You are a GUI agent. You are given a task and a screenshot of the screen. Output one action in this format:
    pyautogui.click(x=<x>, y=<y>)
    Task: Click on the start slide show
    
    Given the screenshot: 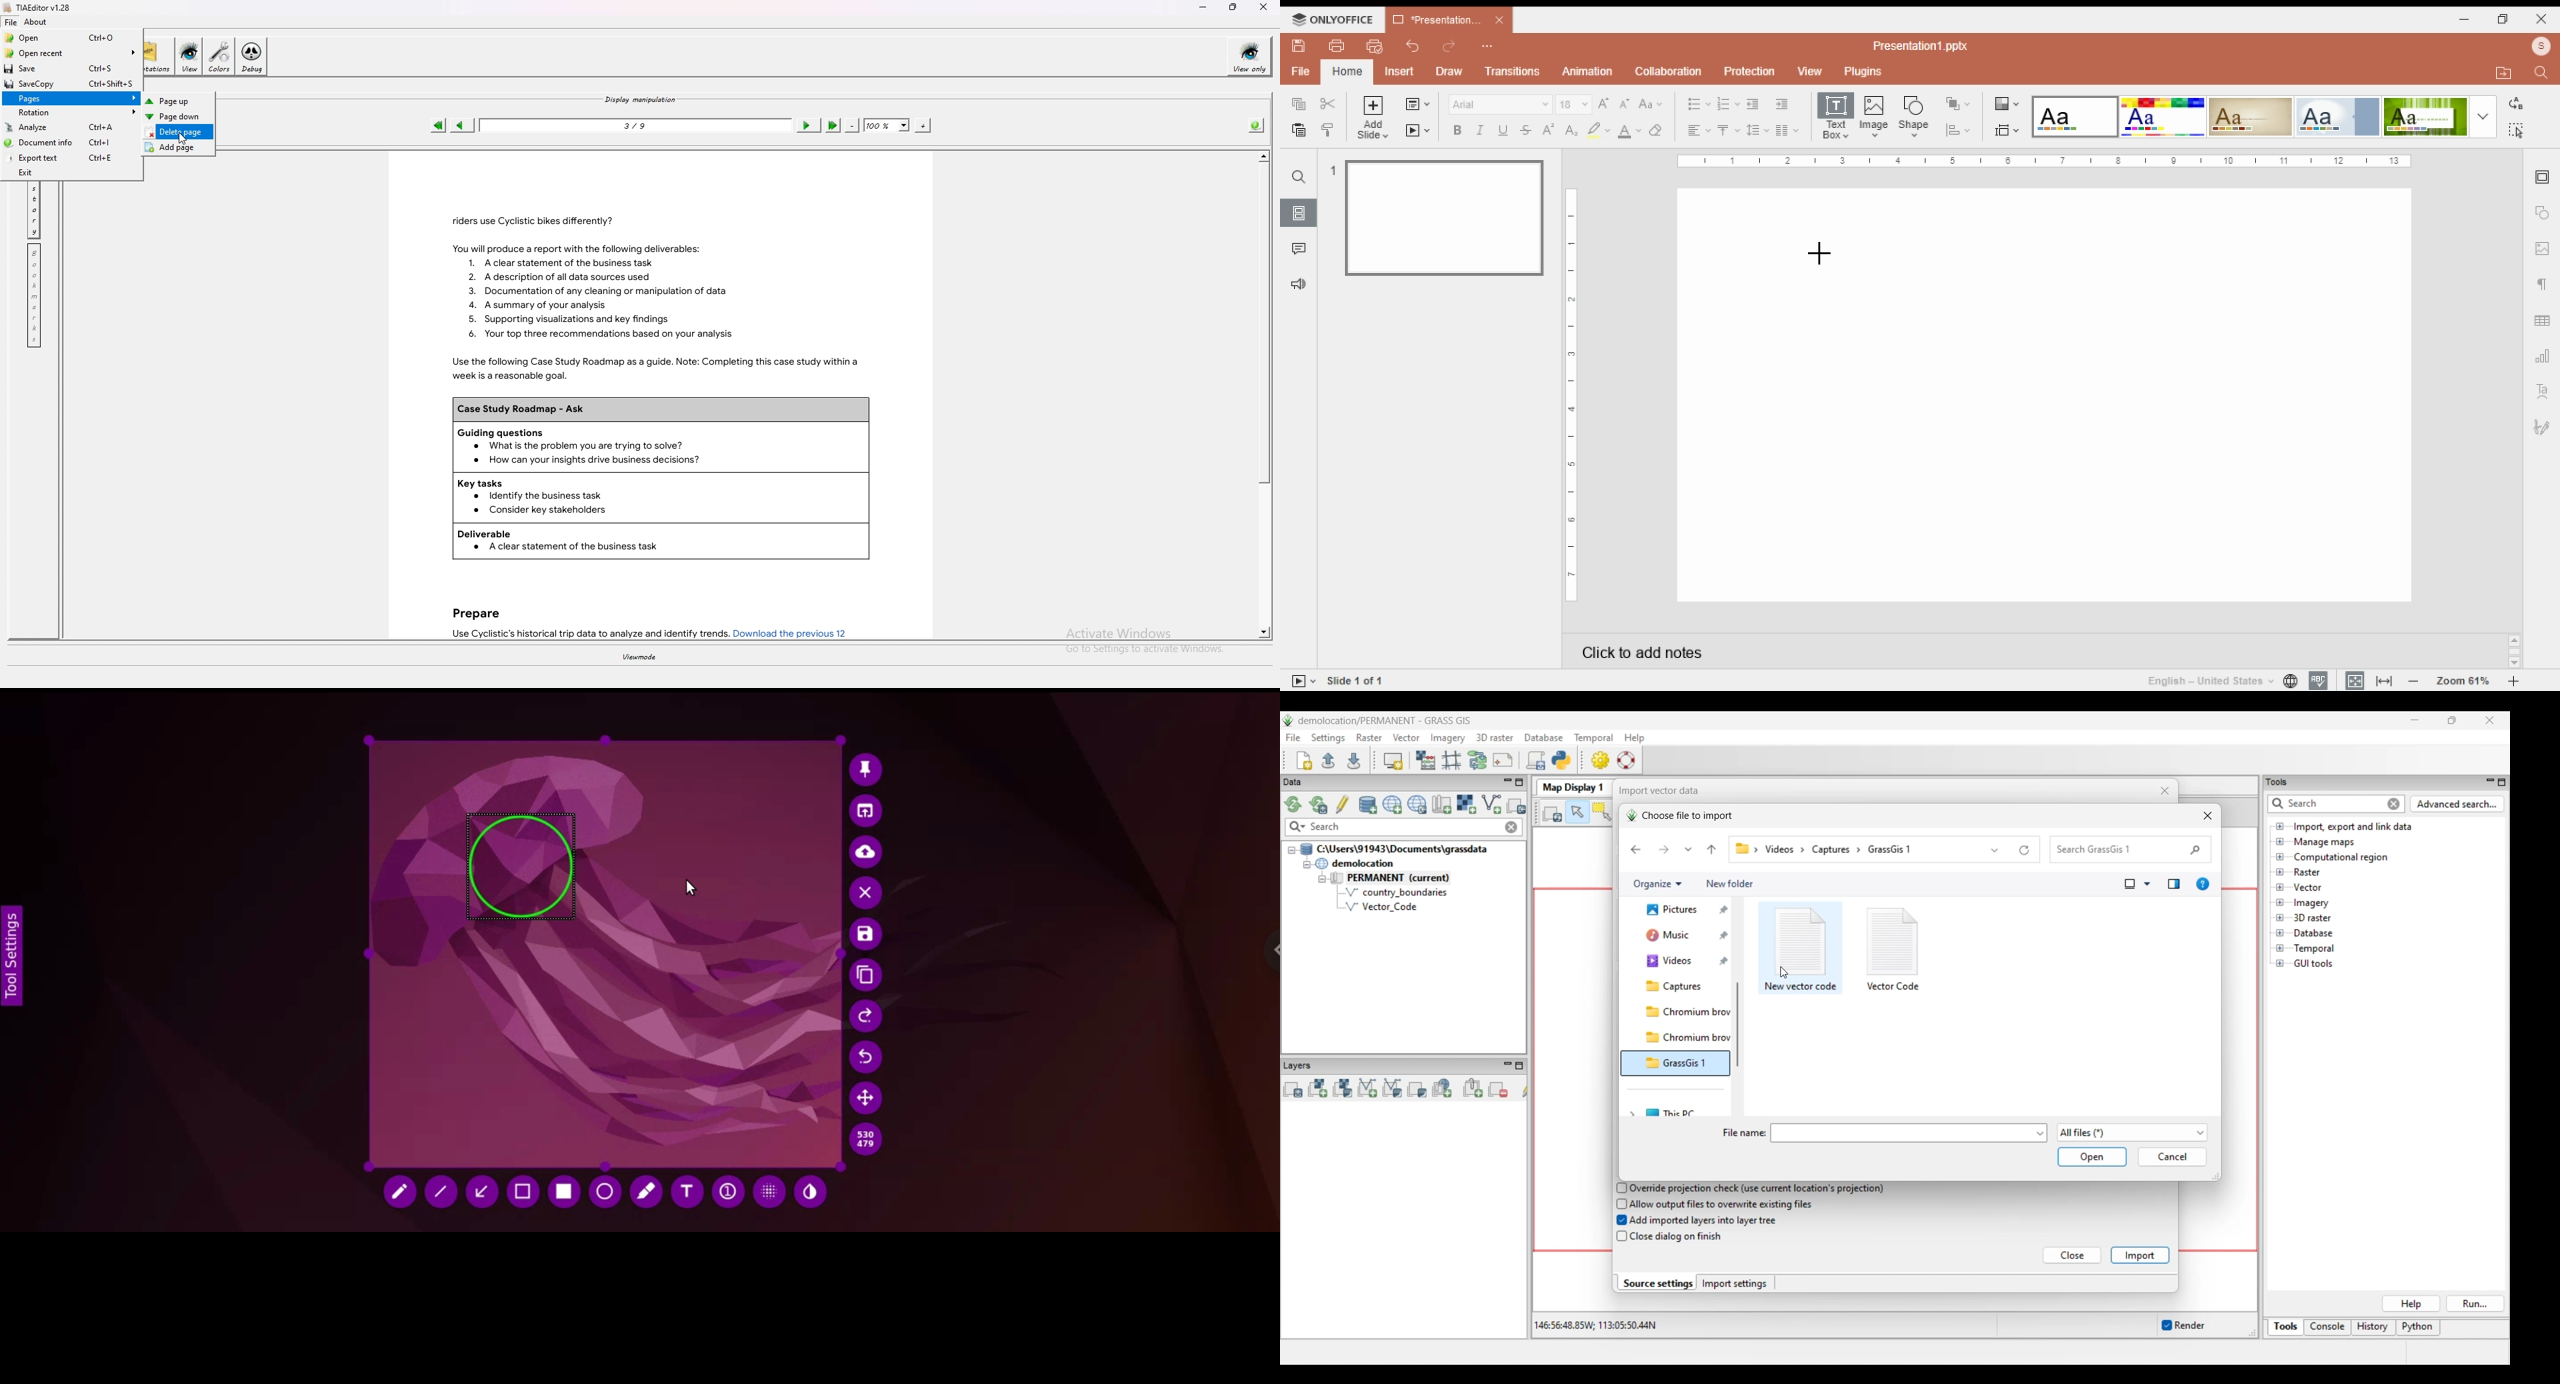 What is the action you would take?
    pyautogui.click(x=1418, y=131)
    